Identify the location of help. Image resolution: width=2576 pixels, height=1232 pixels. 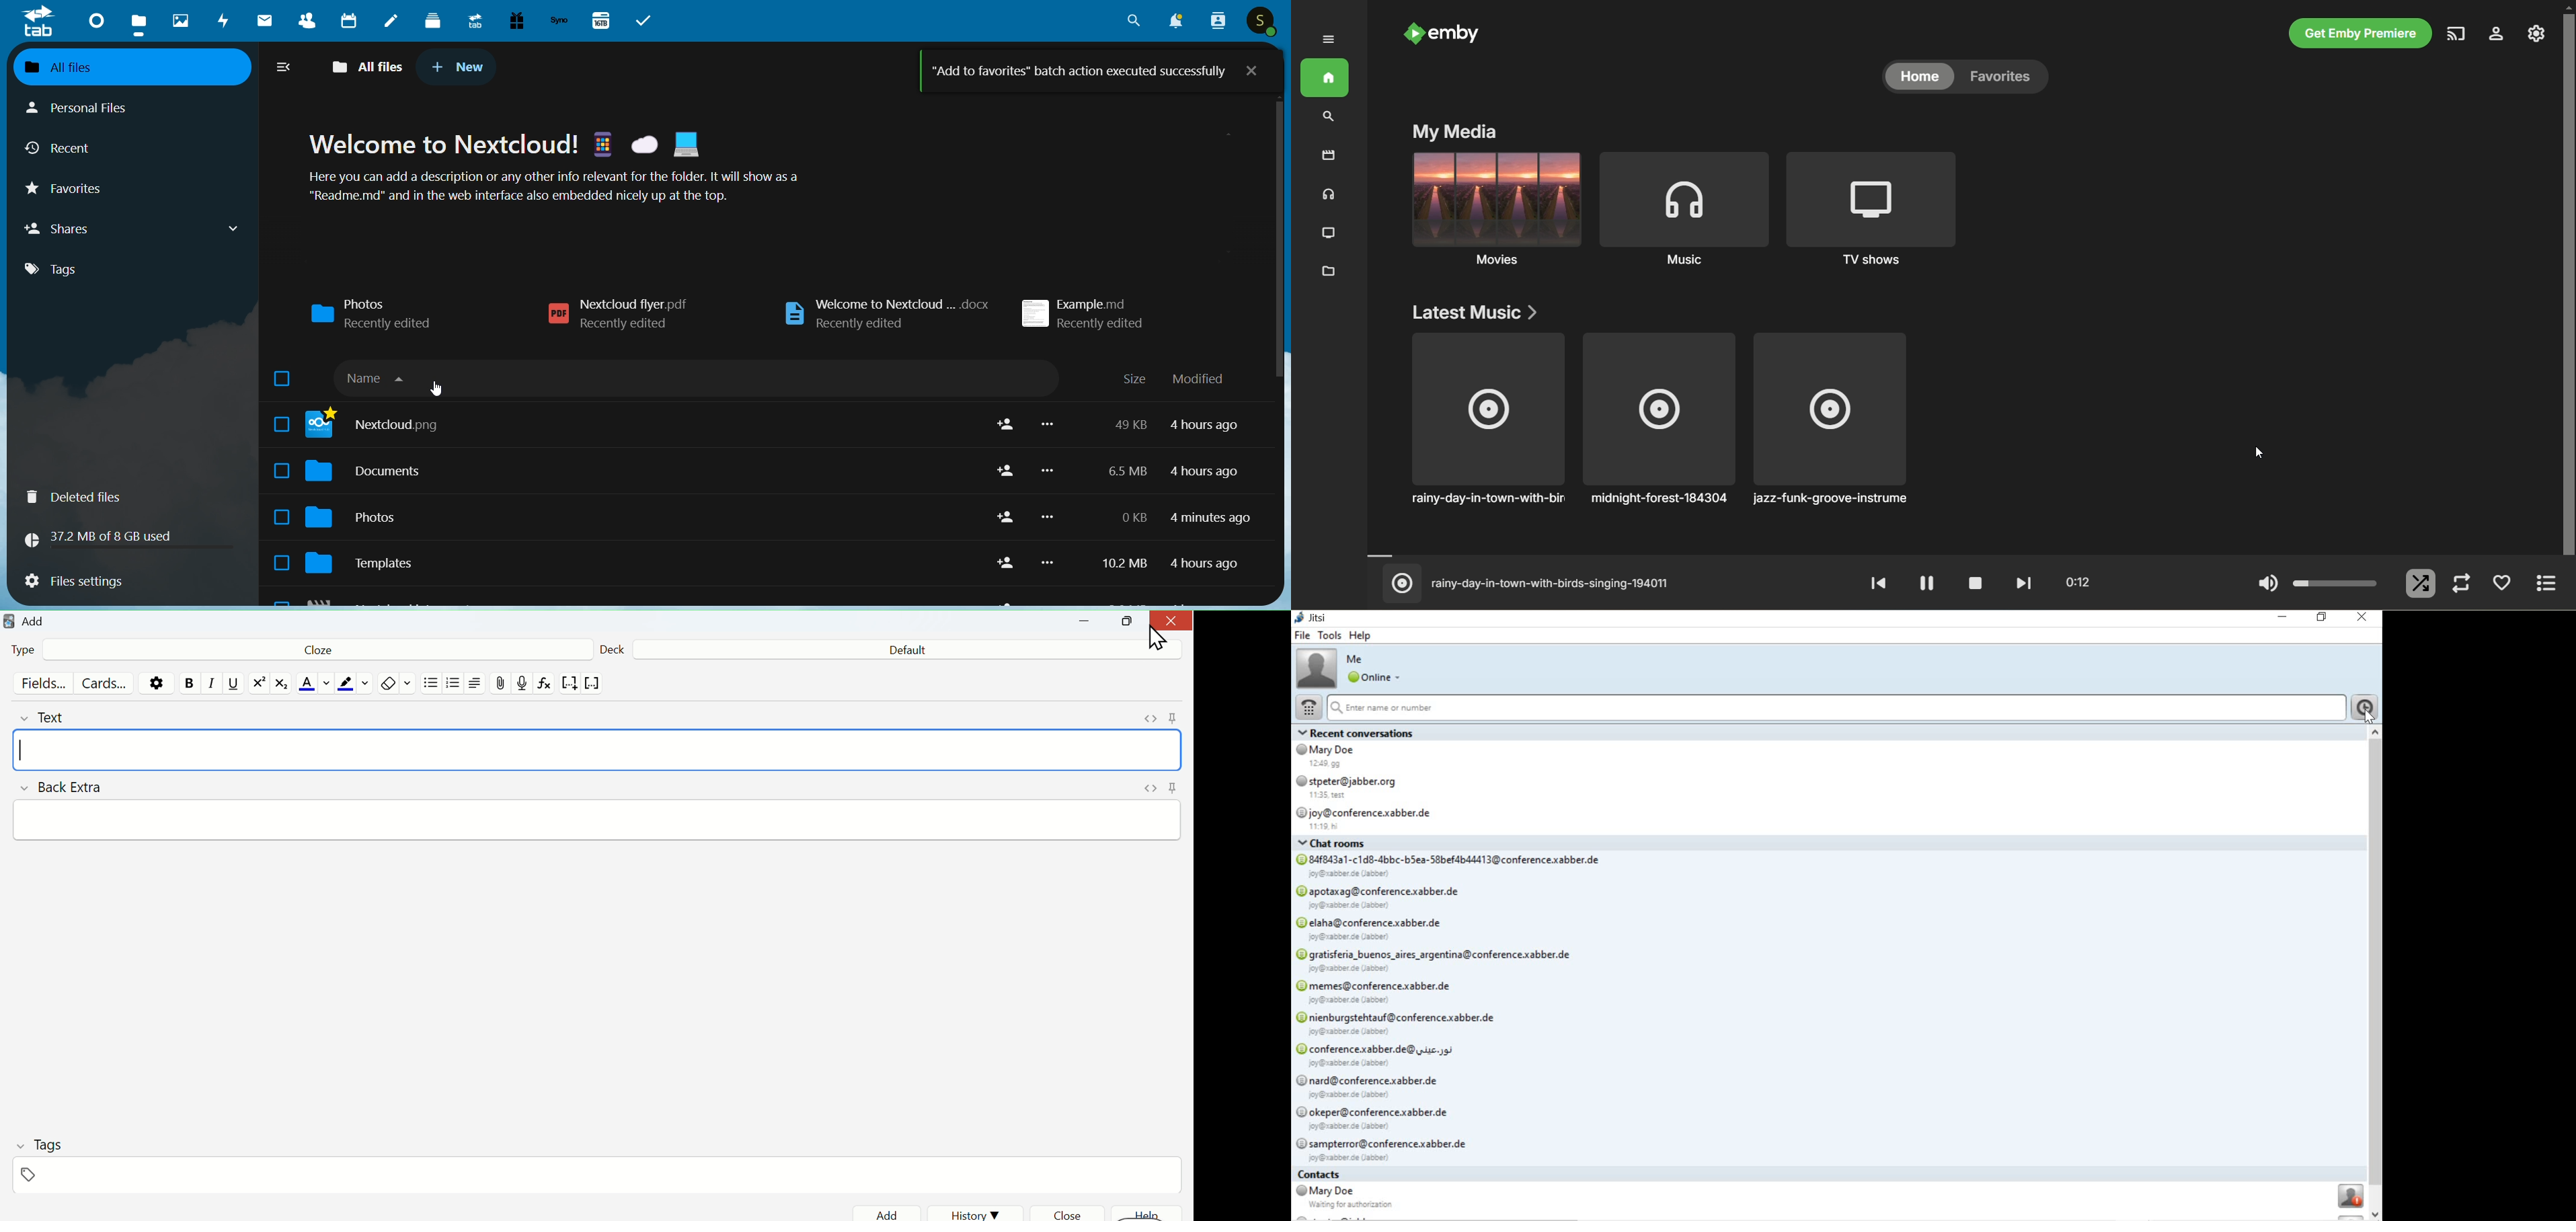
(1152, 1214).